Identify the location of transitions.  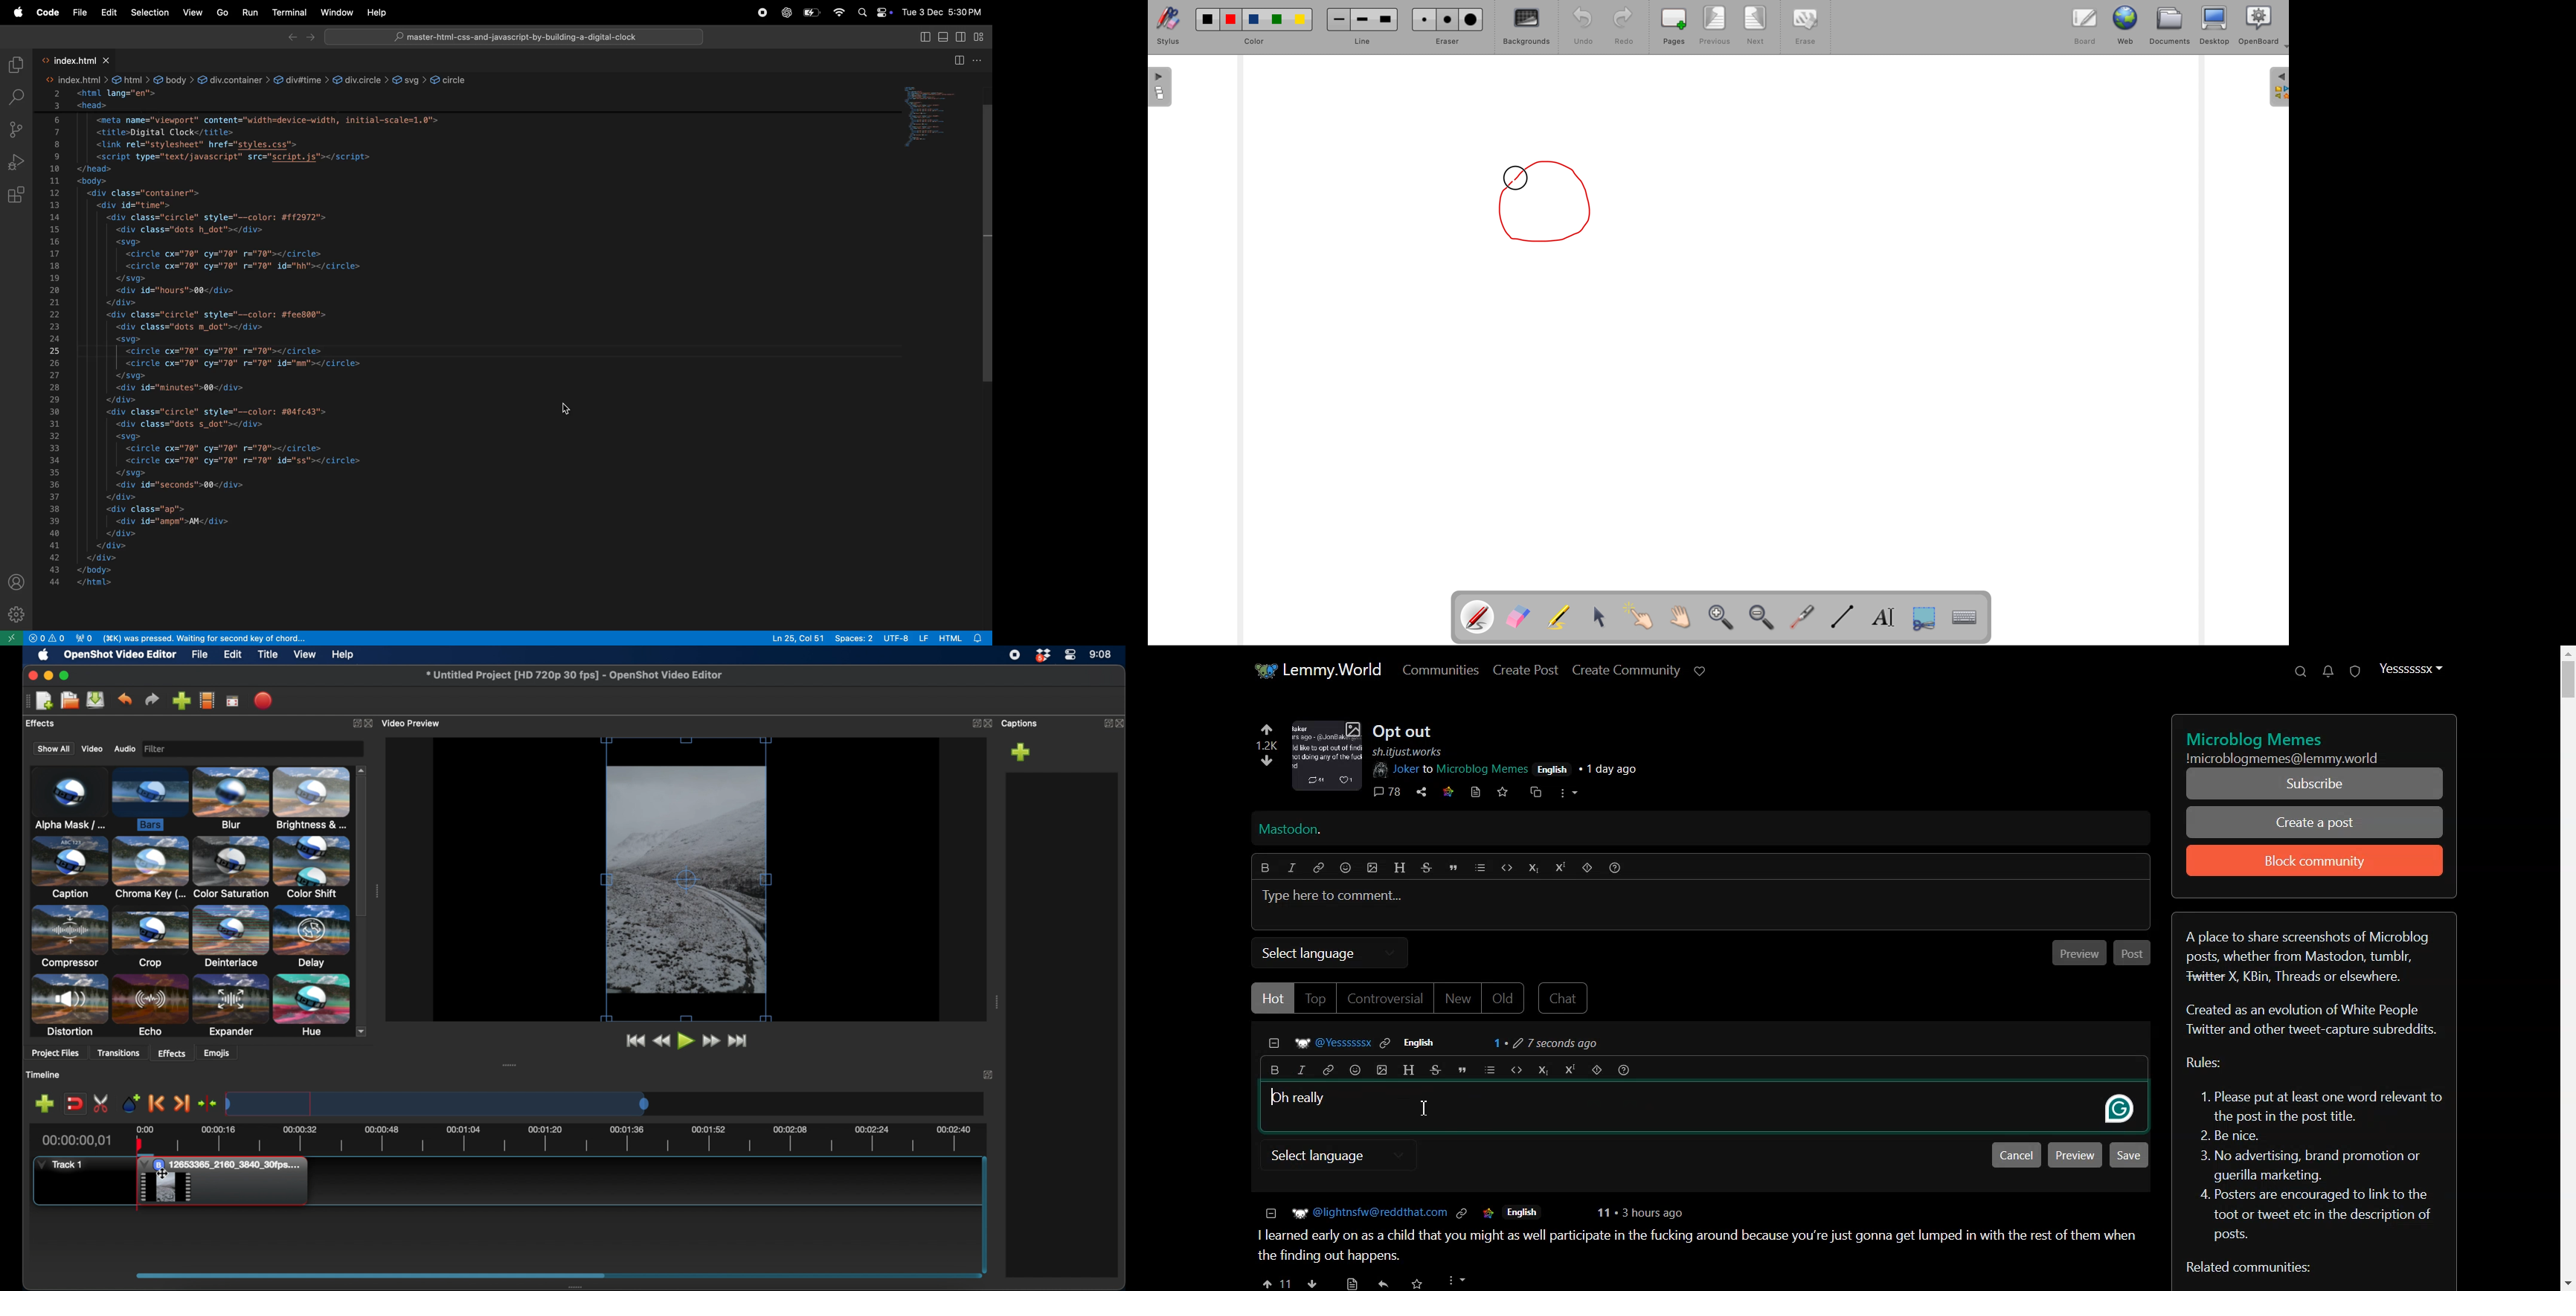
(120, 1053).